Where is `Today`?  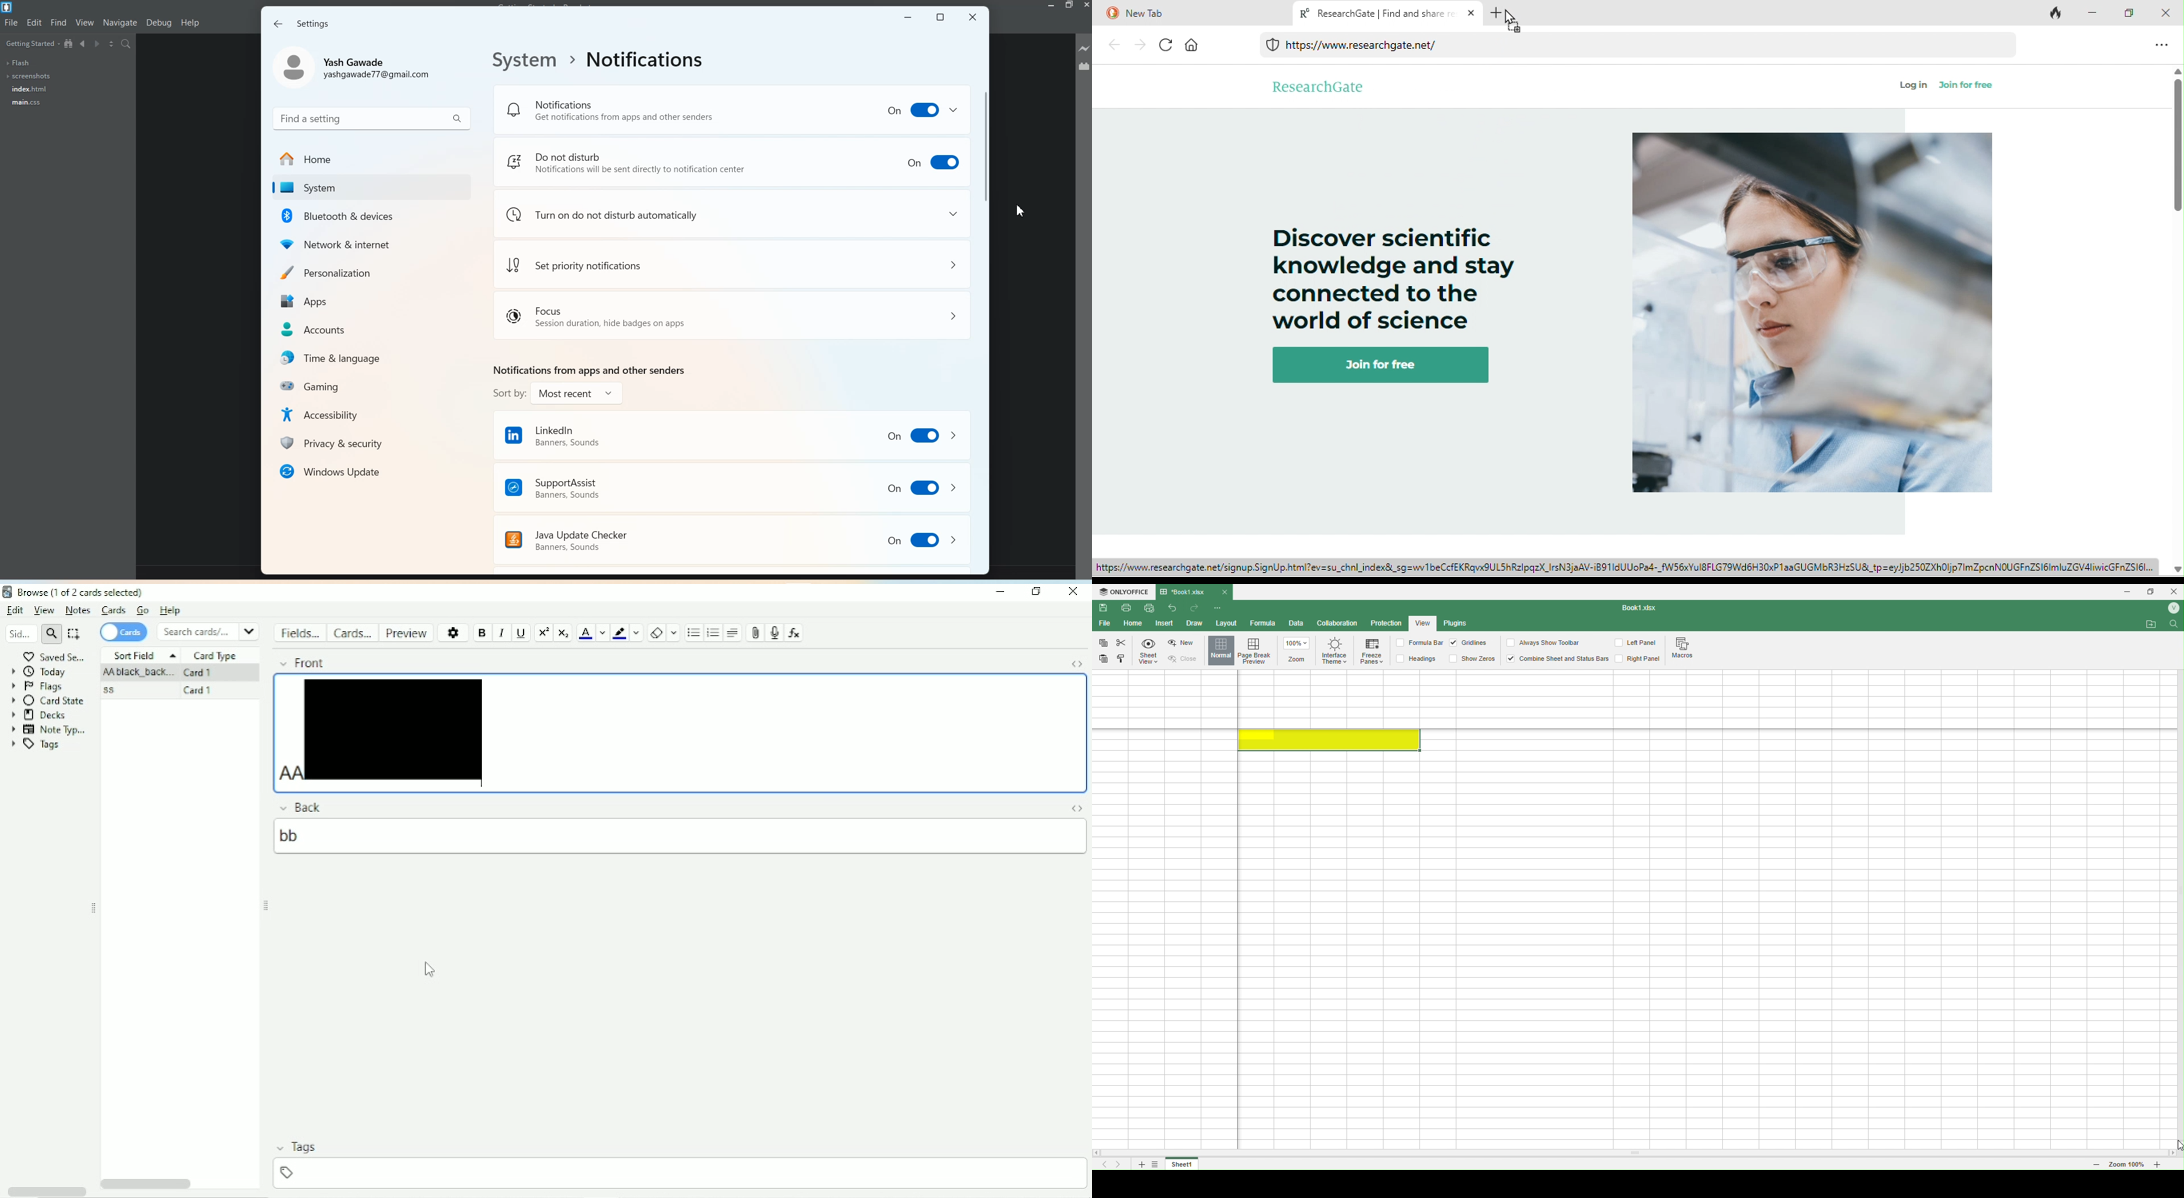
Today is located at coordinates (44, 671).